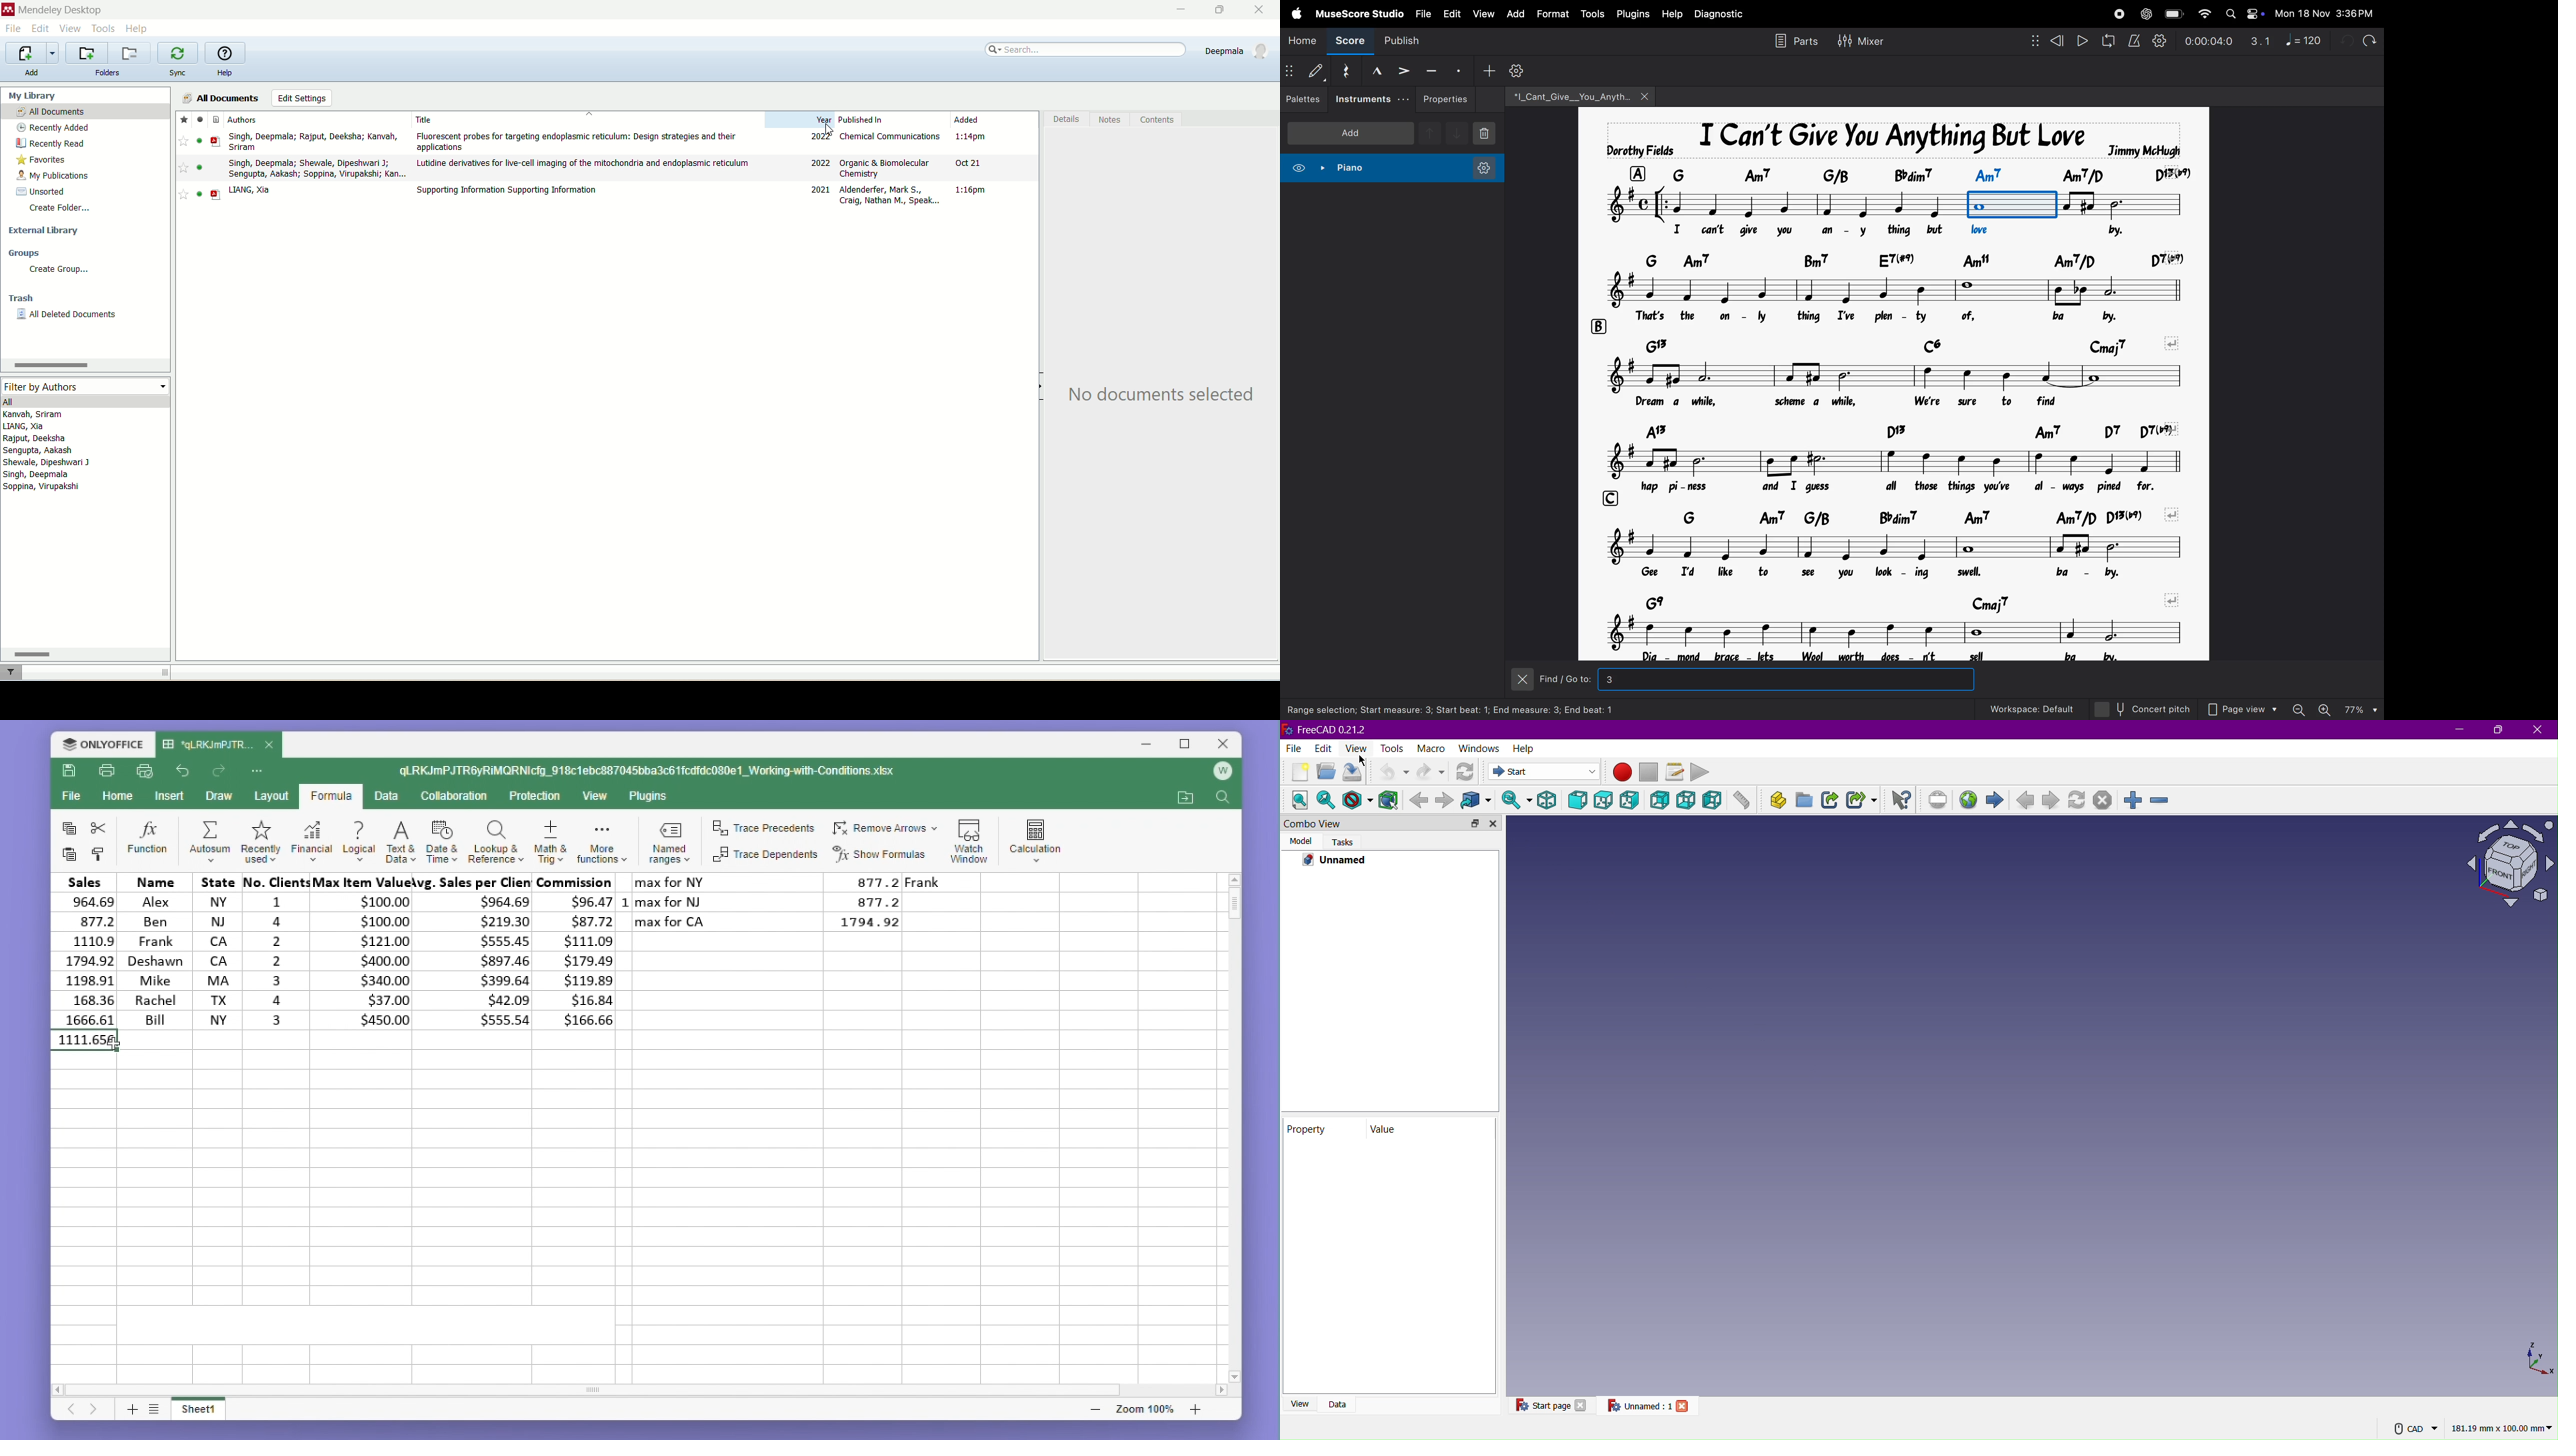 The width and height of the screenshot is (2576, 1456). Describe the element at coordinates (881, 855) in the screenshot. I see `Show formulas` at that location.